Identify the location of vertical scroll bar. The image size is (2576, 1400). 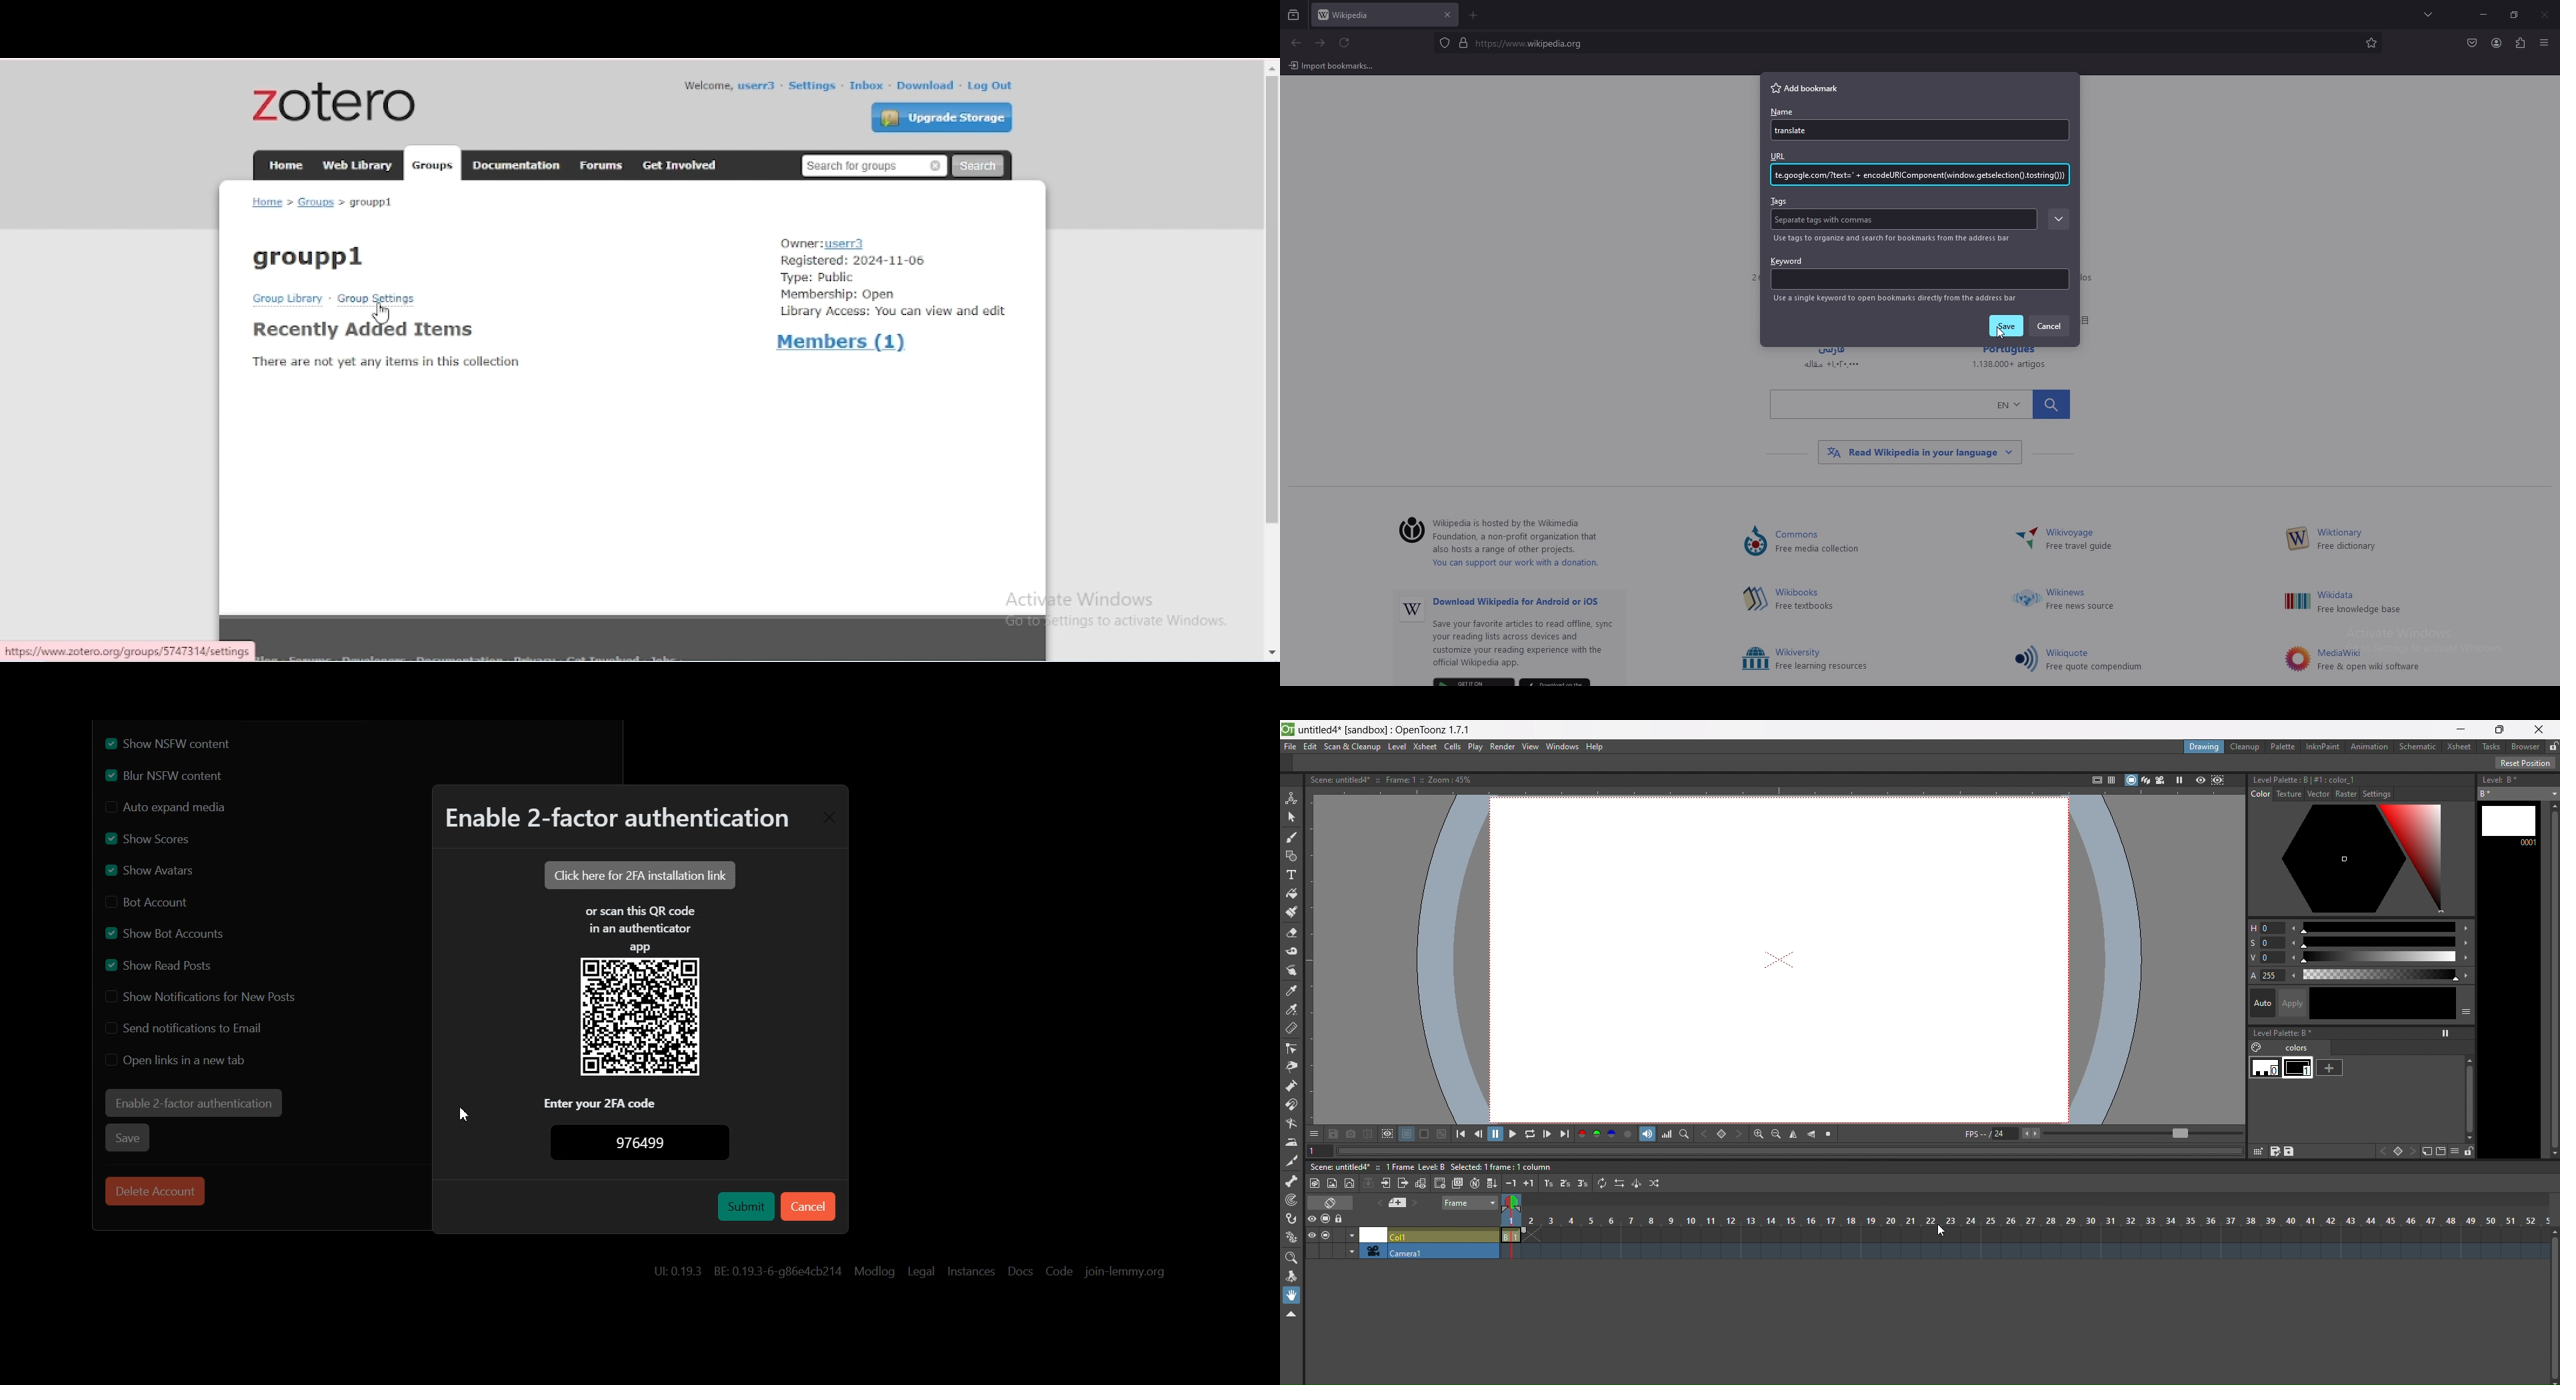
(1270, 300).